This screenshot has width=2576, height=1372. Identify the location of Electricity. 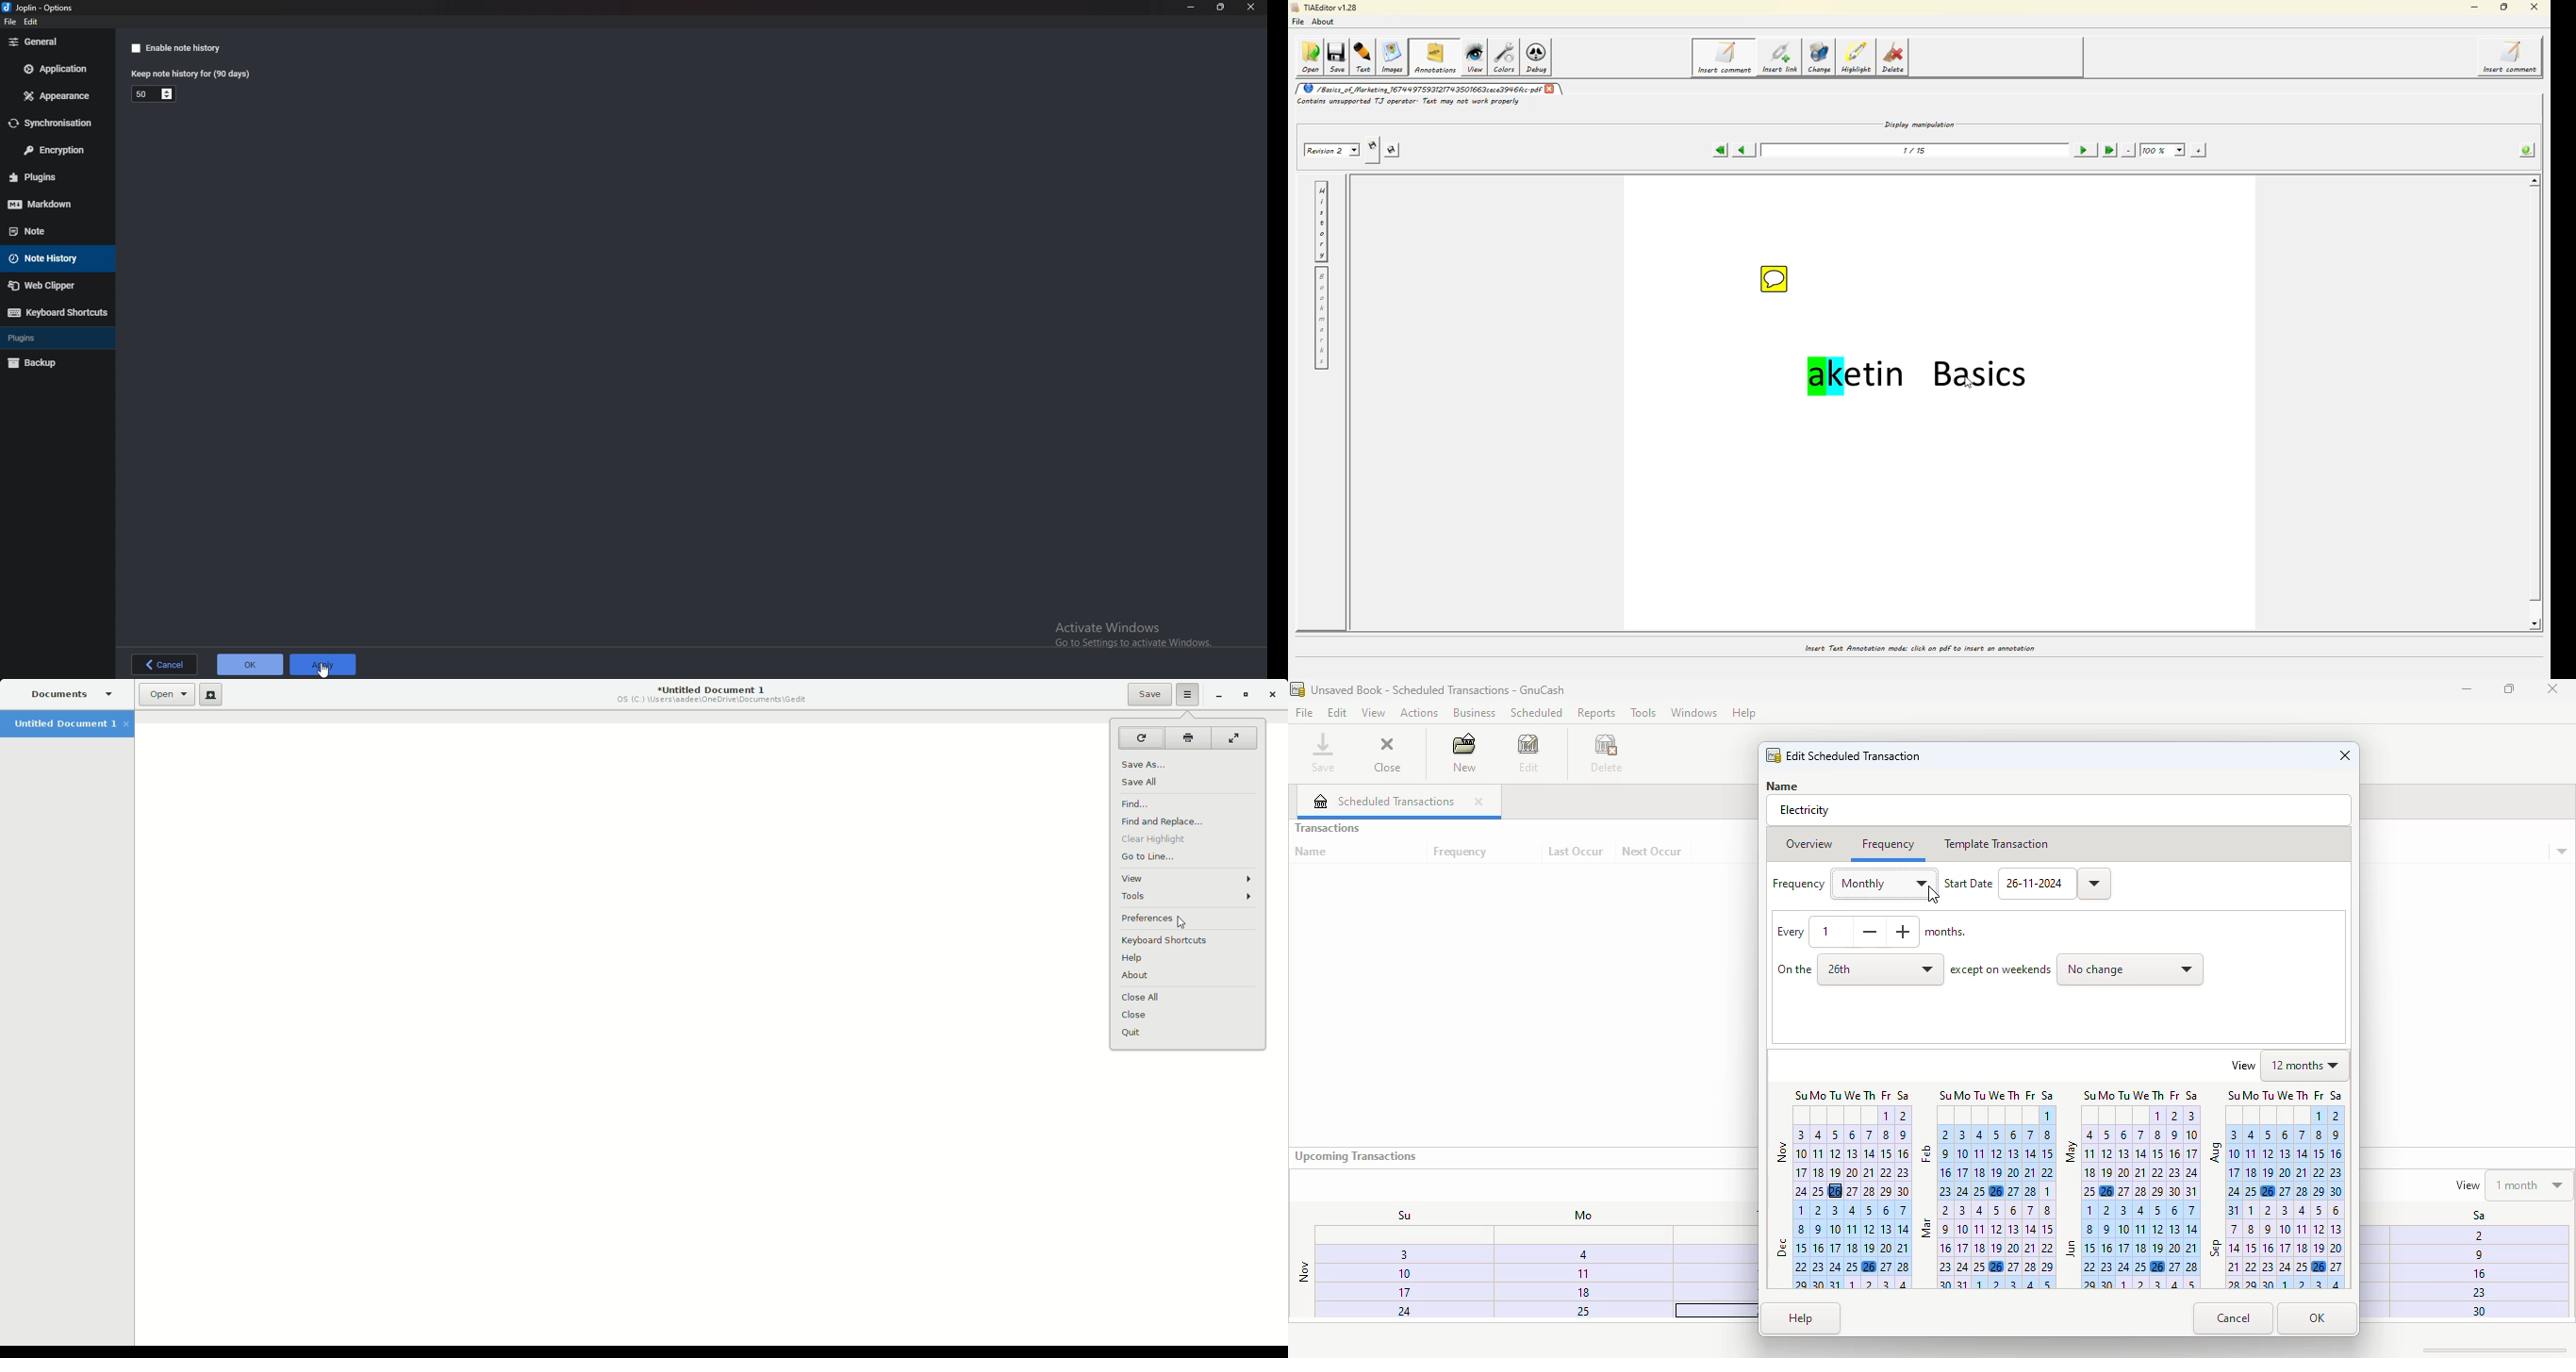
(1805, 810).